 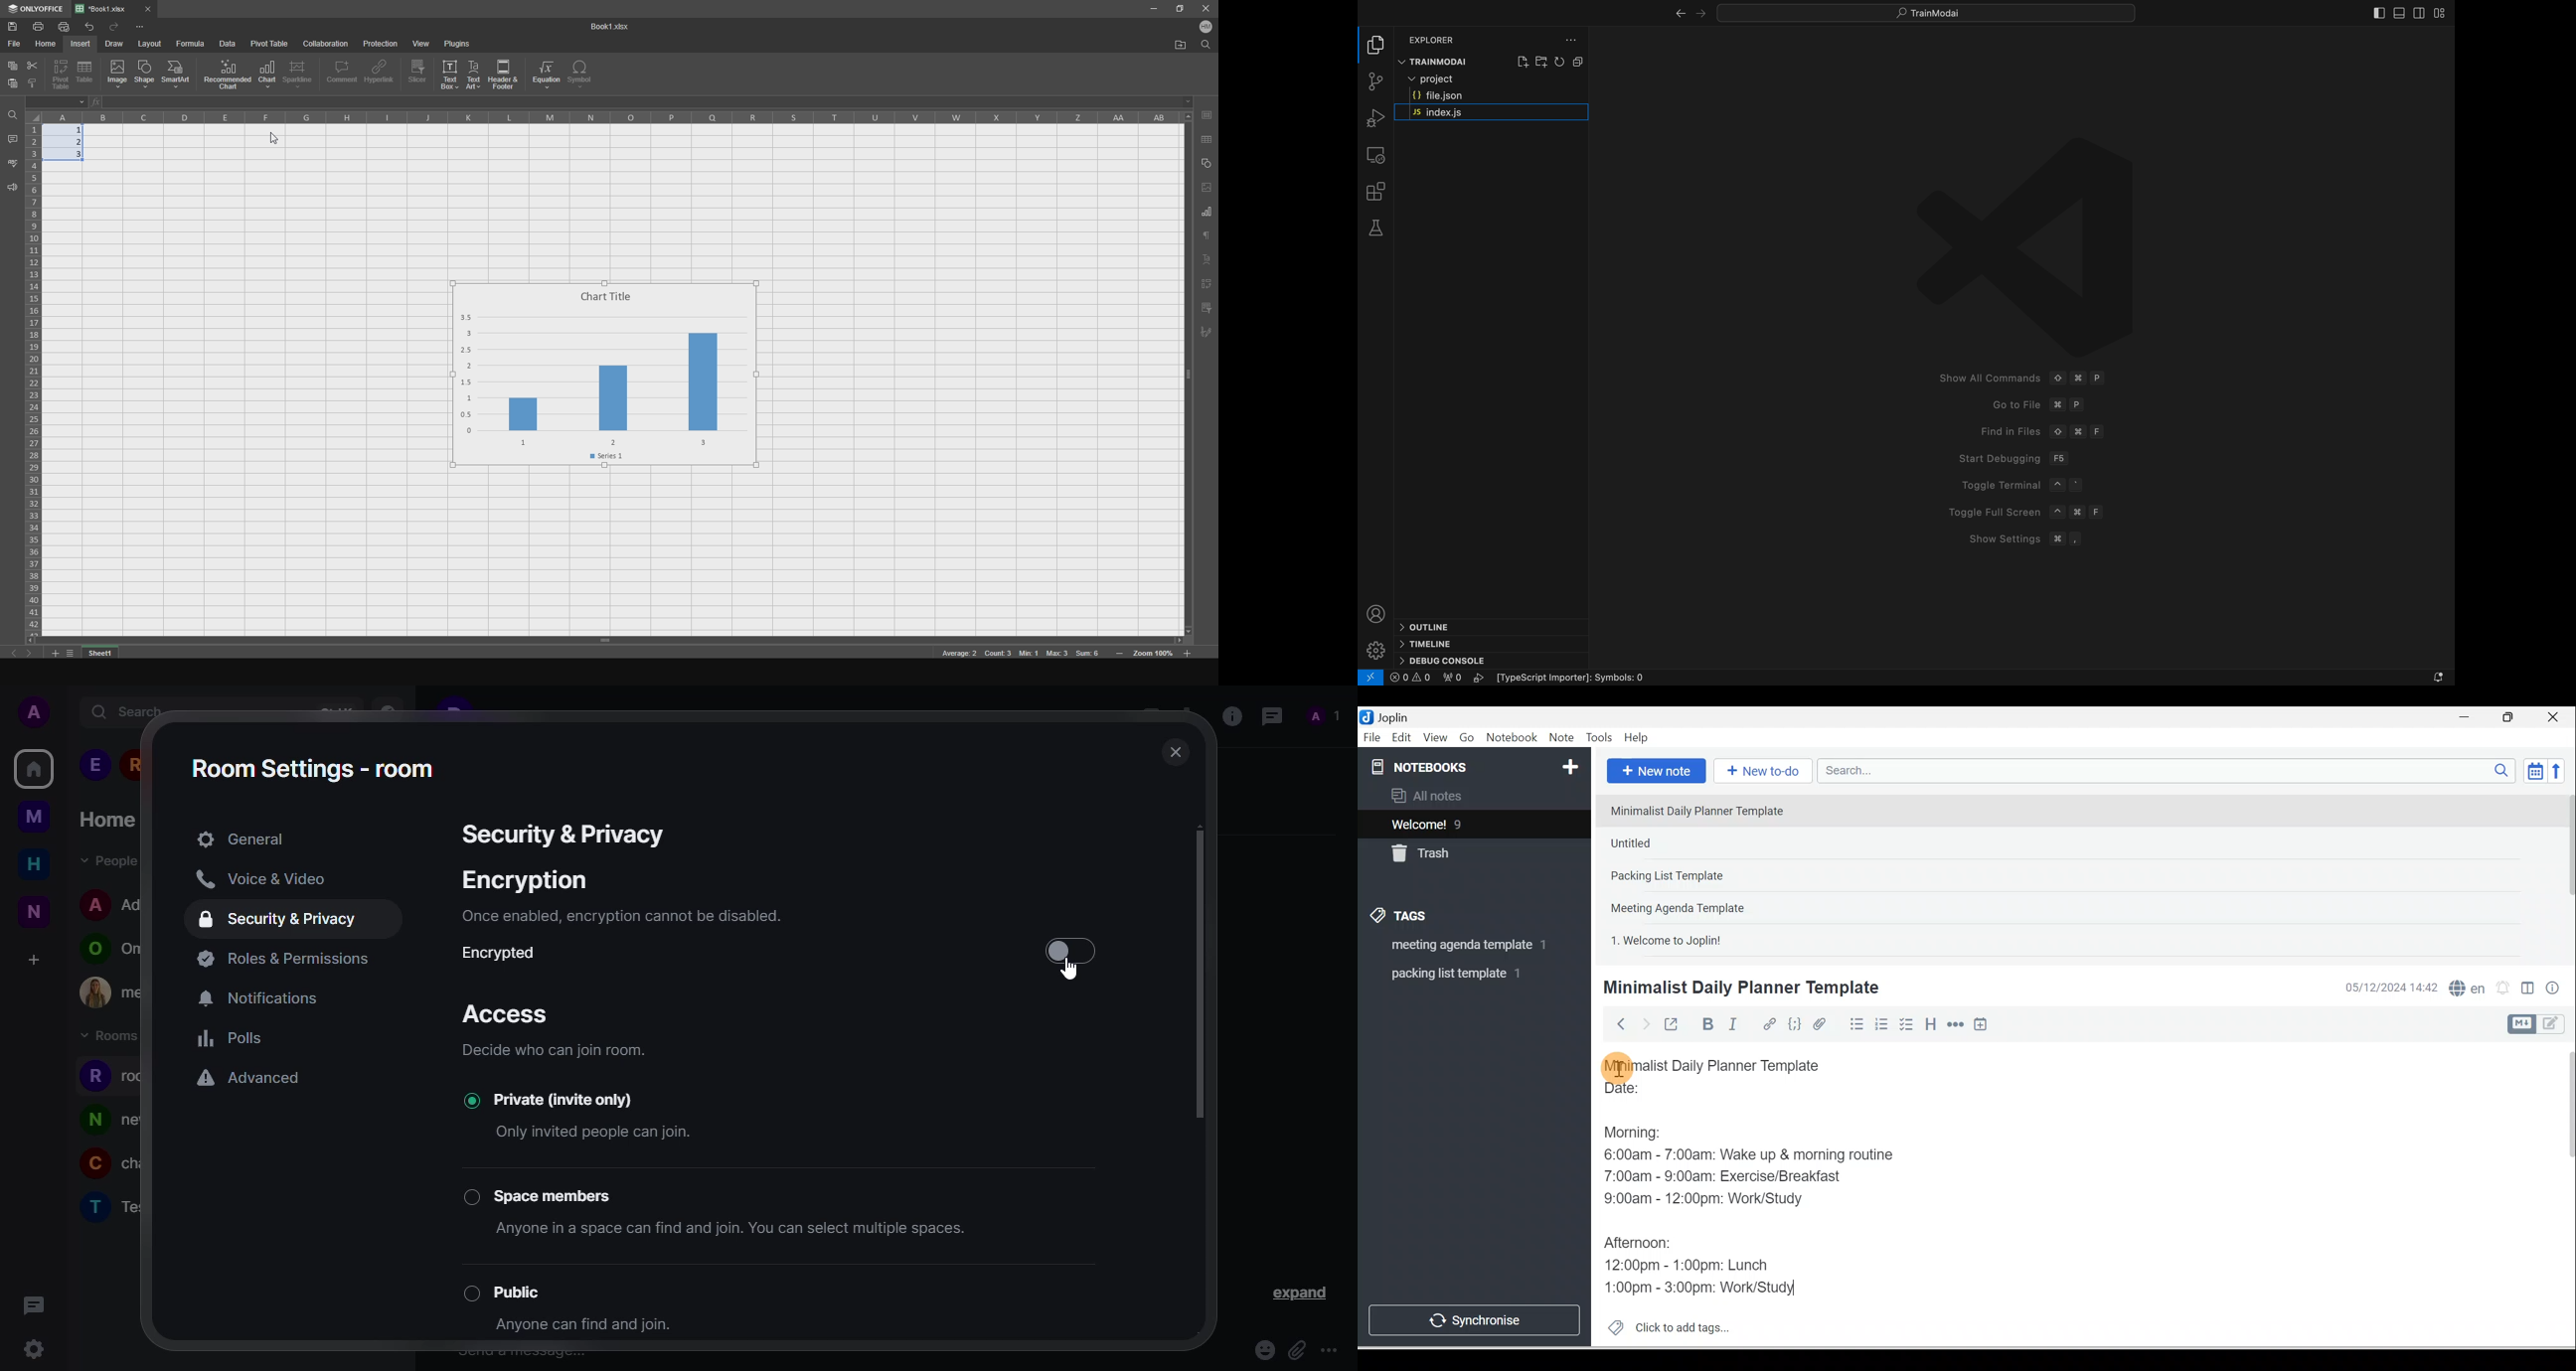 I want to click on Scroll bar, so click(x=2563, y=1195).